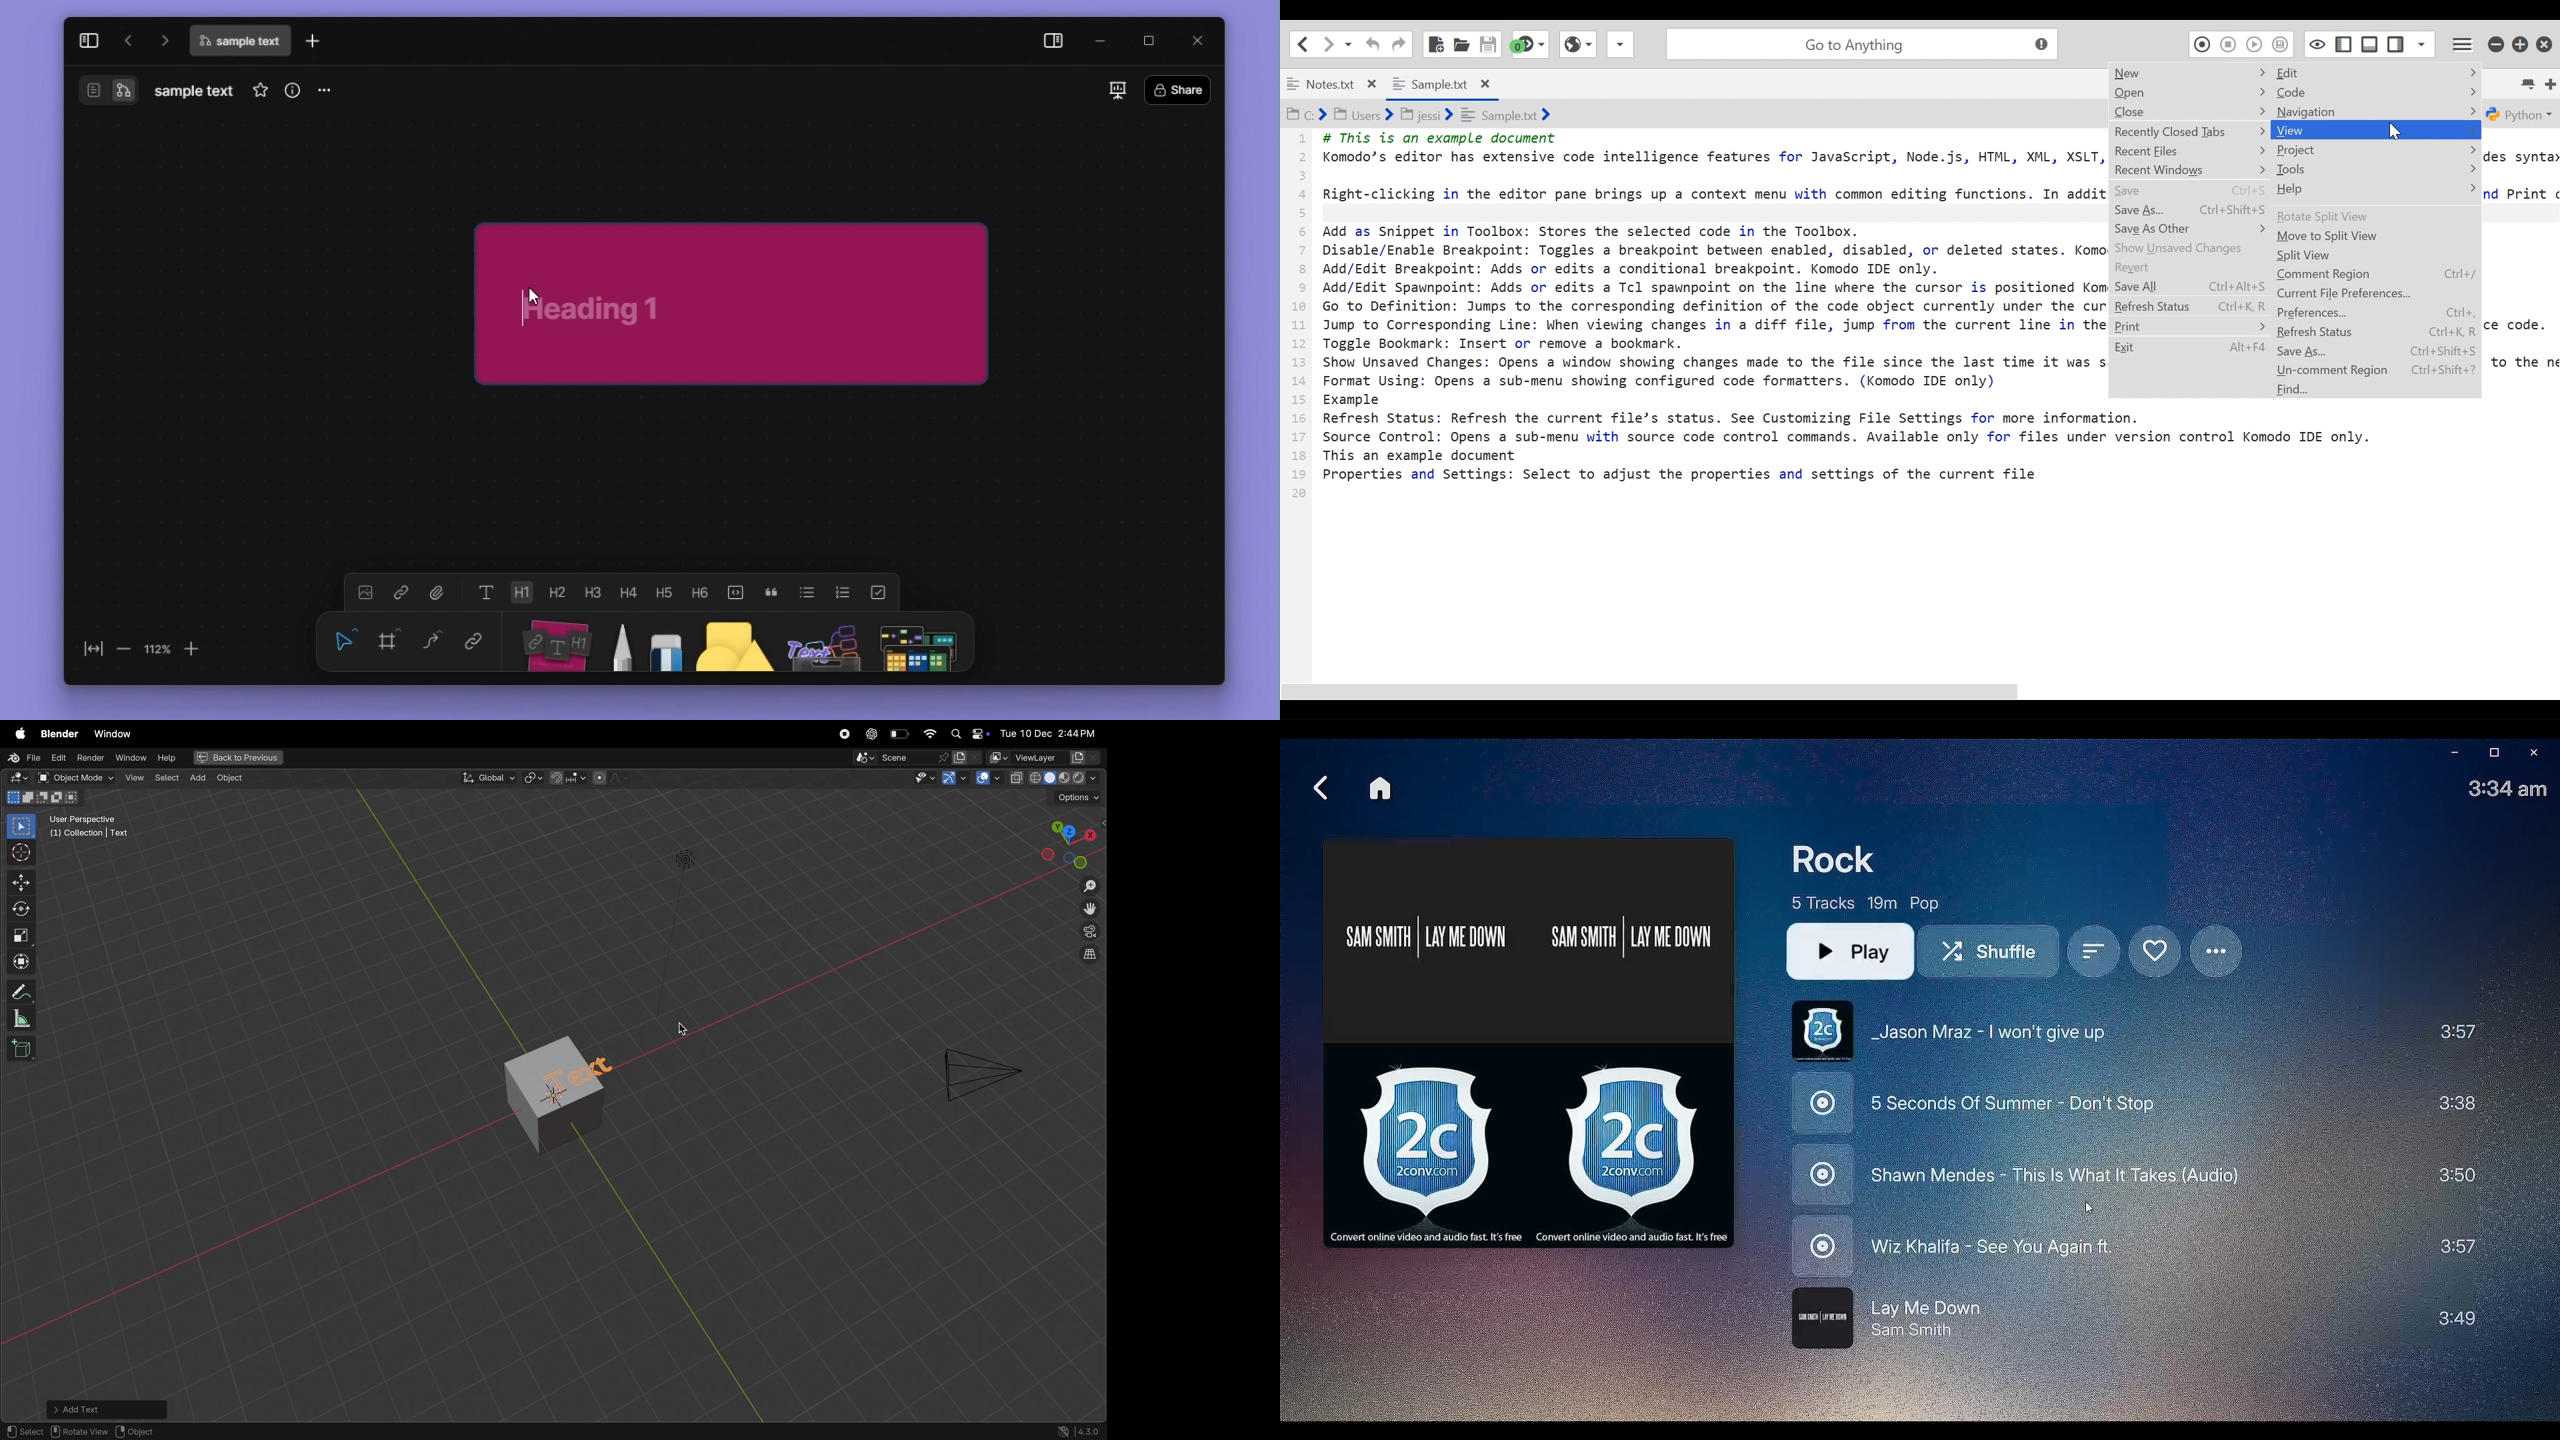  Describe the element at coordinates (1381, 788) in the screenshot. I see `Home` at that location.